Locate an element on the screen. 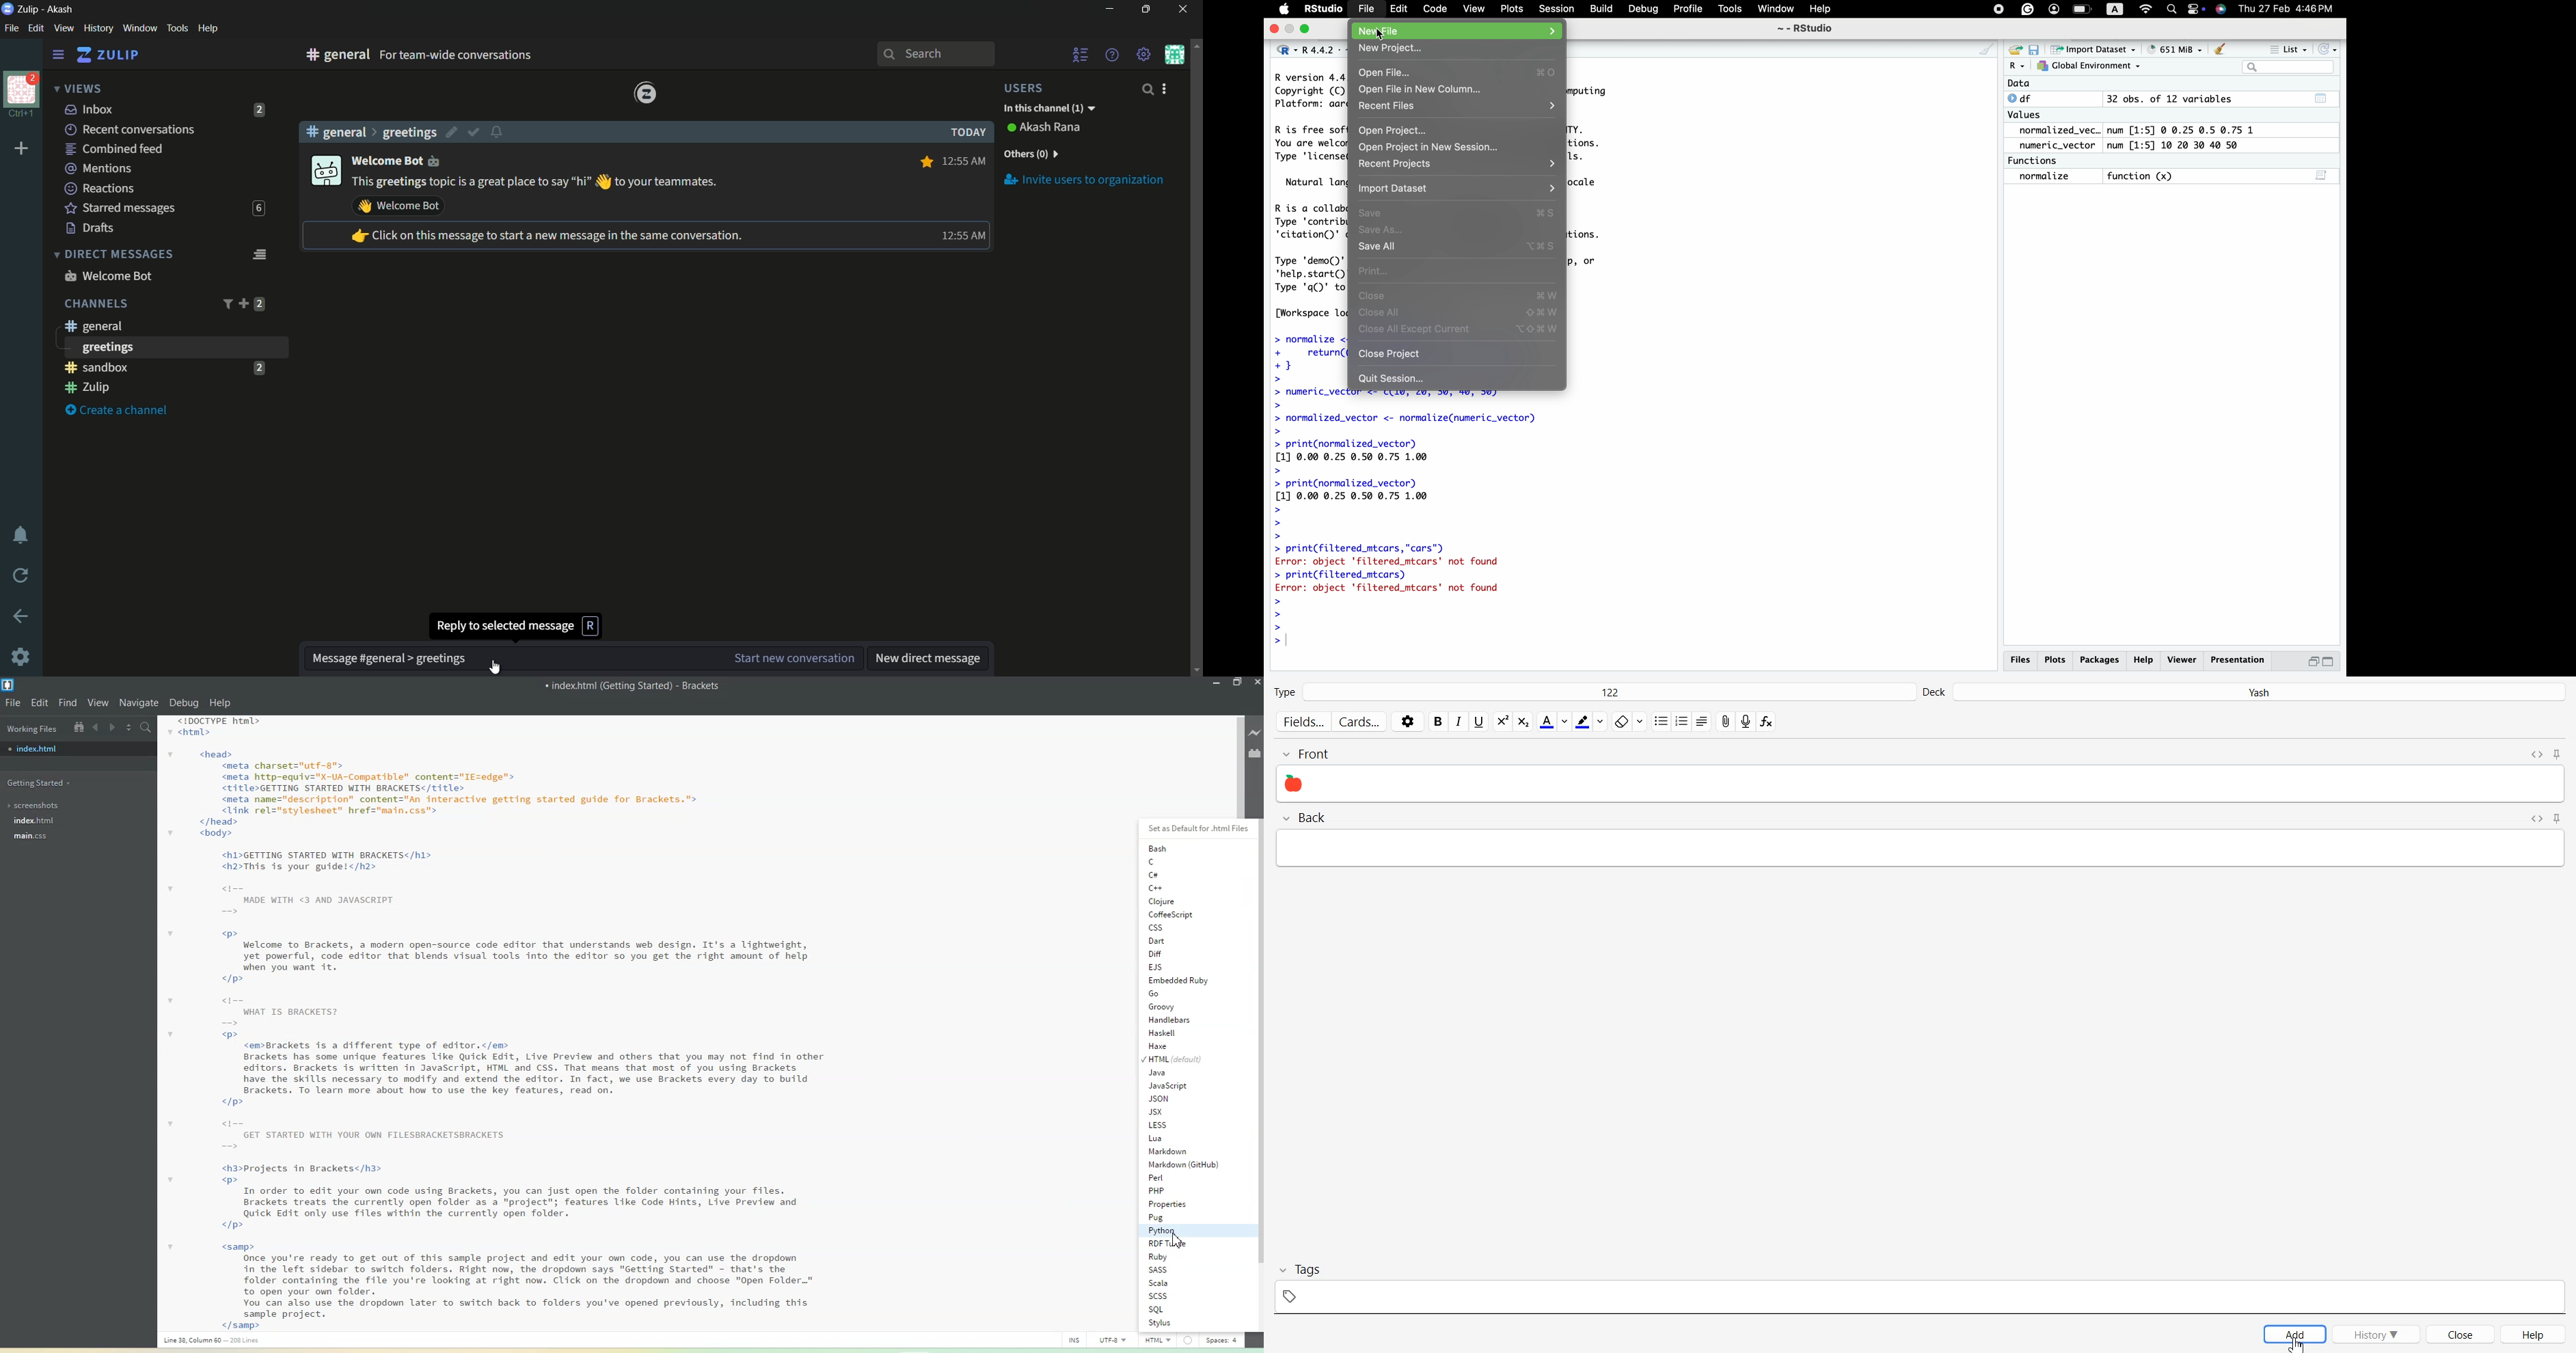  Close all except current is located at coordinates (1460, 333).